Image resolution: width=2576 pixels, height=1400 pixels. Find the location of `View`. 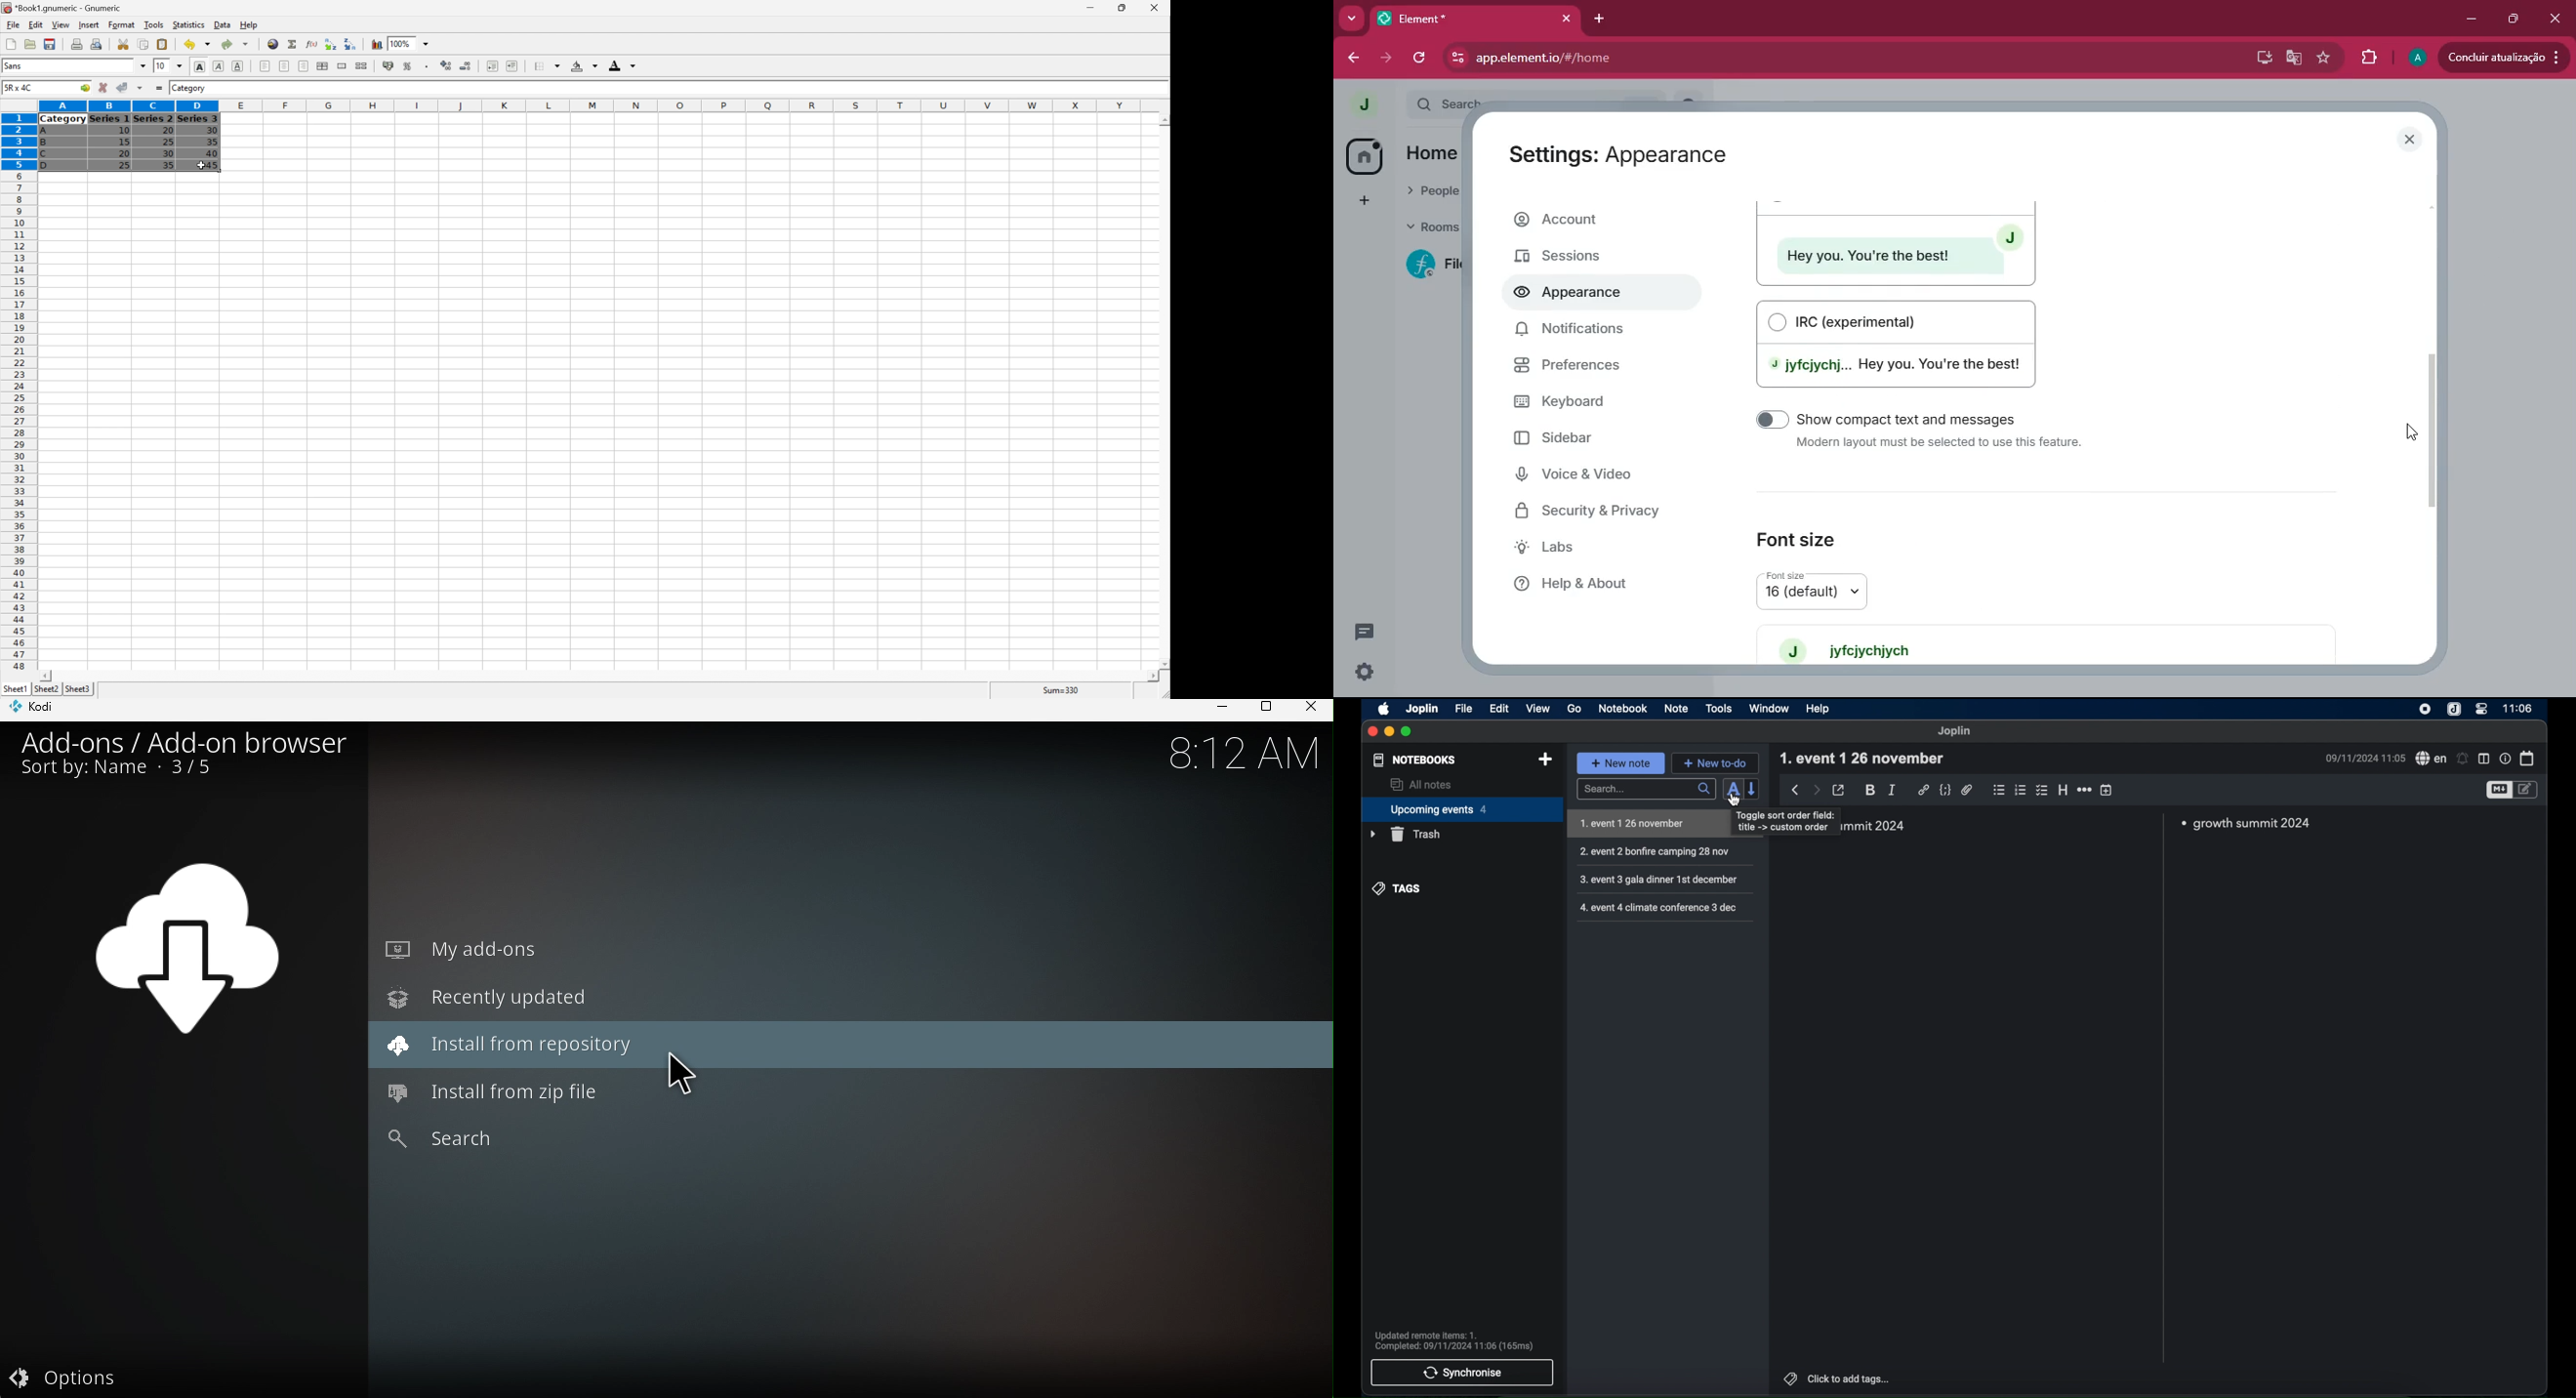

View is located at coordinates (61, 24).